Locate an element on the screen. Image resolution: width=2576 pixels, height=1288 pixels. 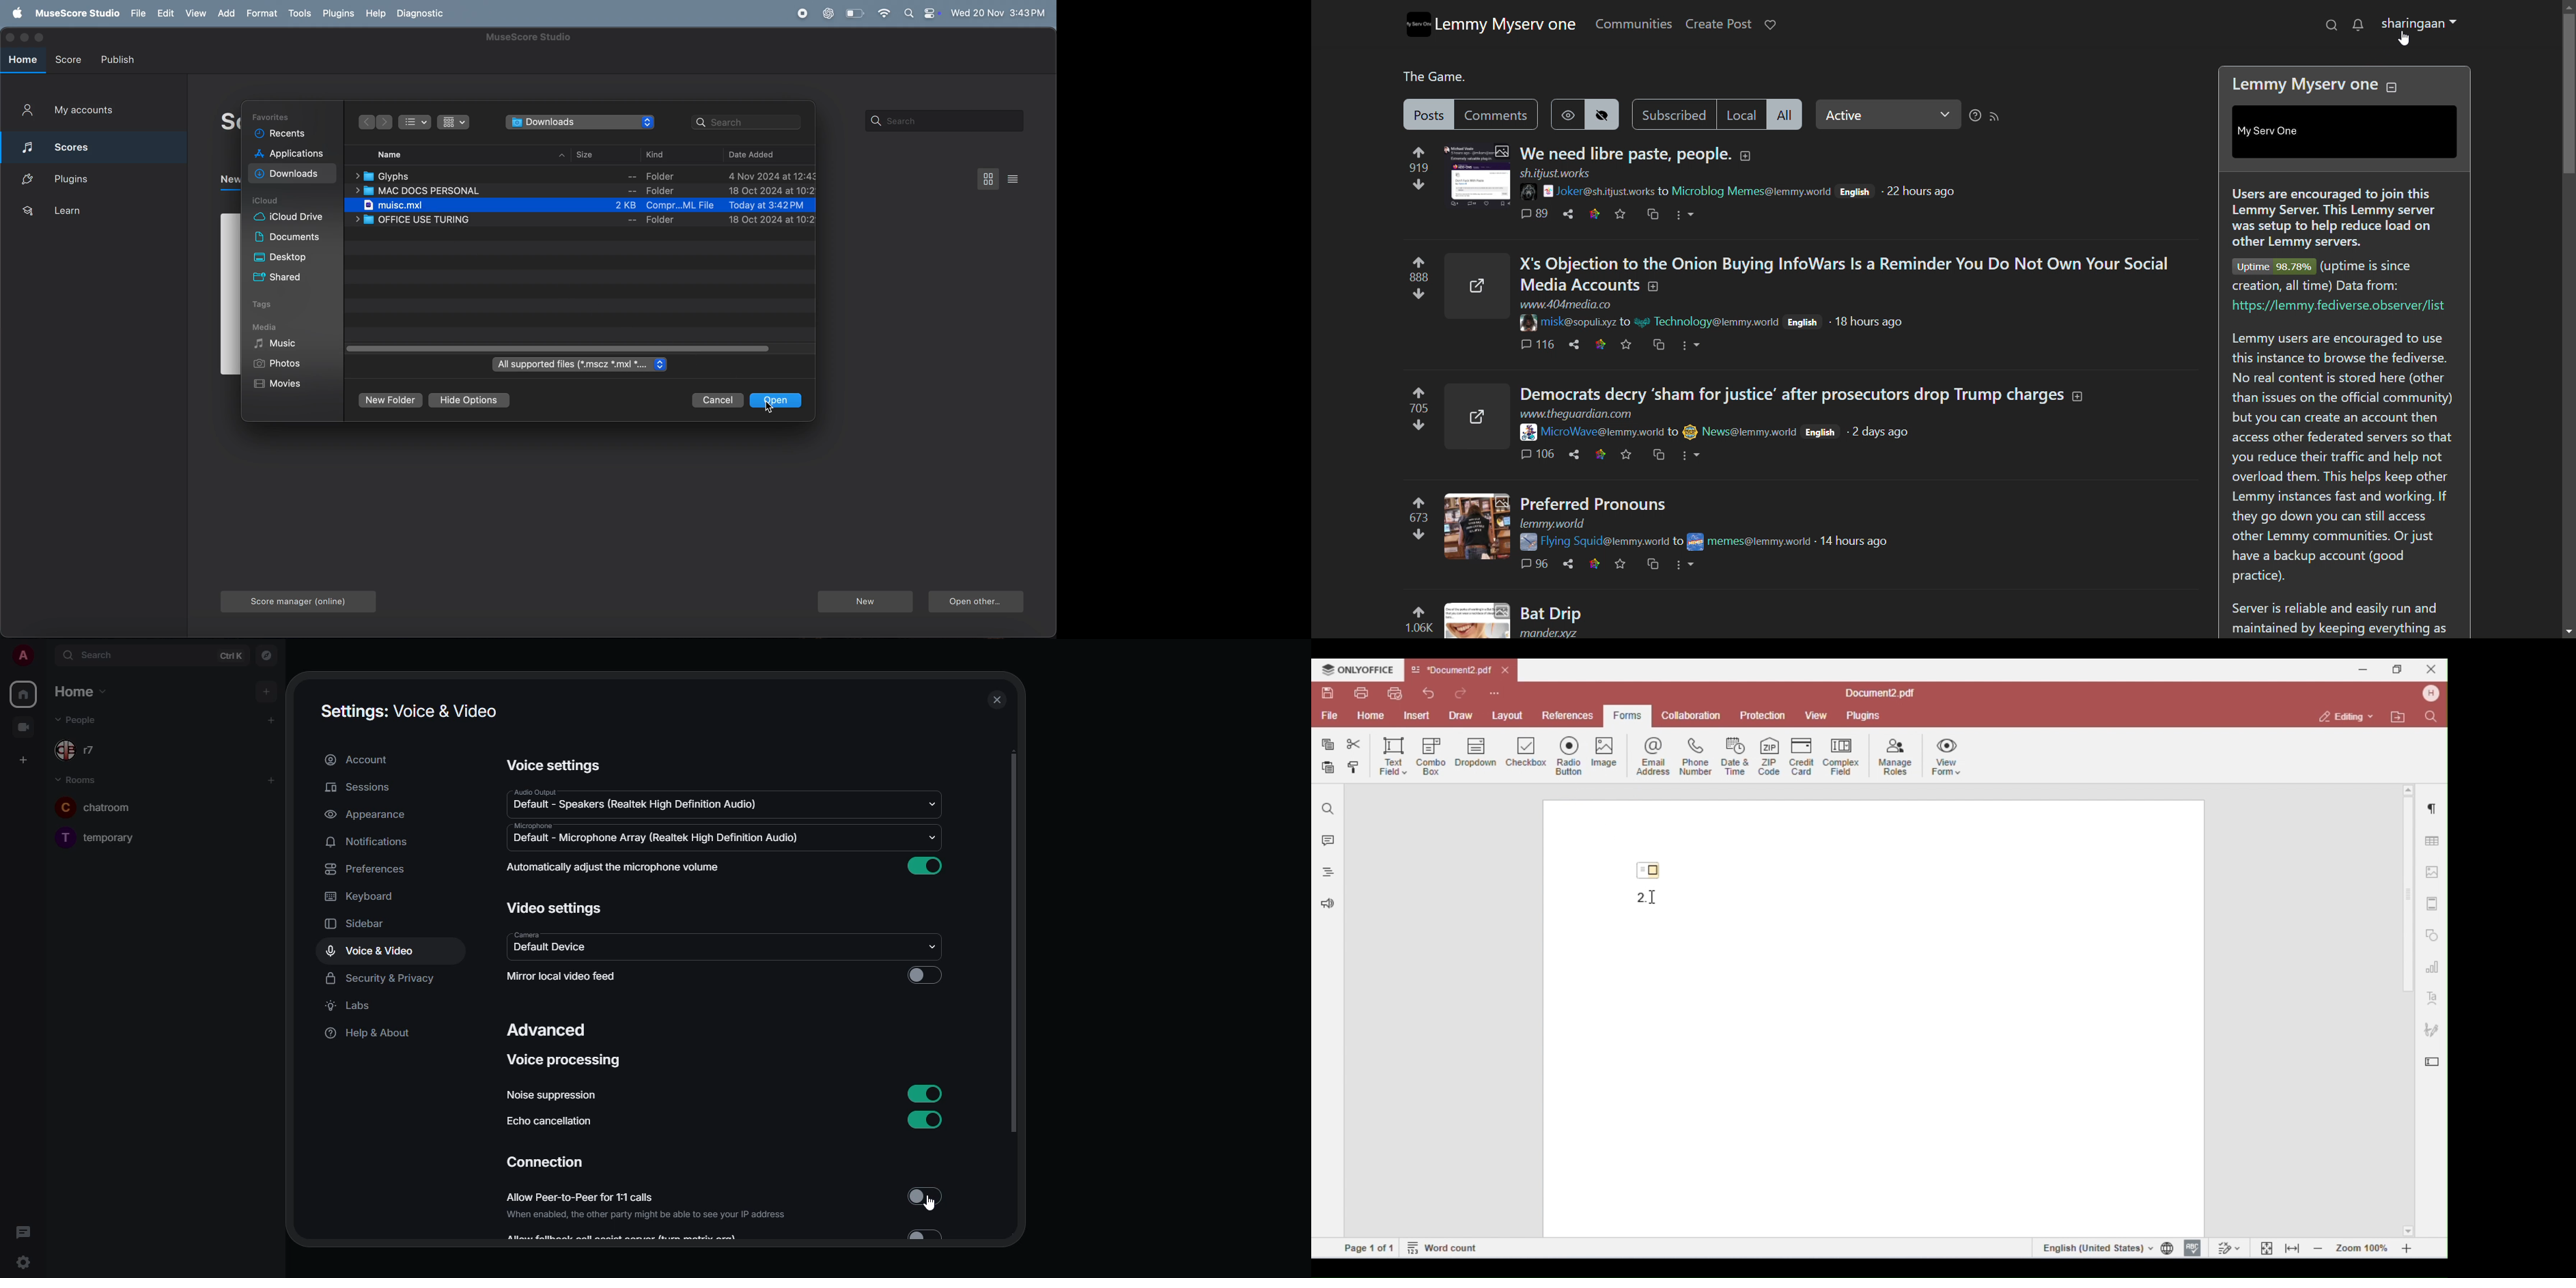
open is located at coordinates (781, 400).